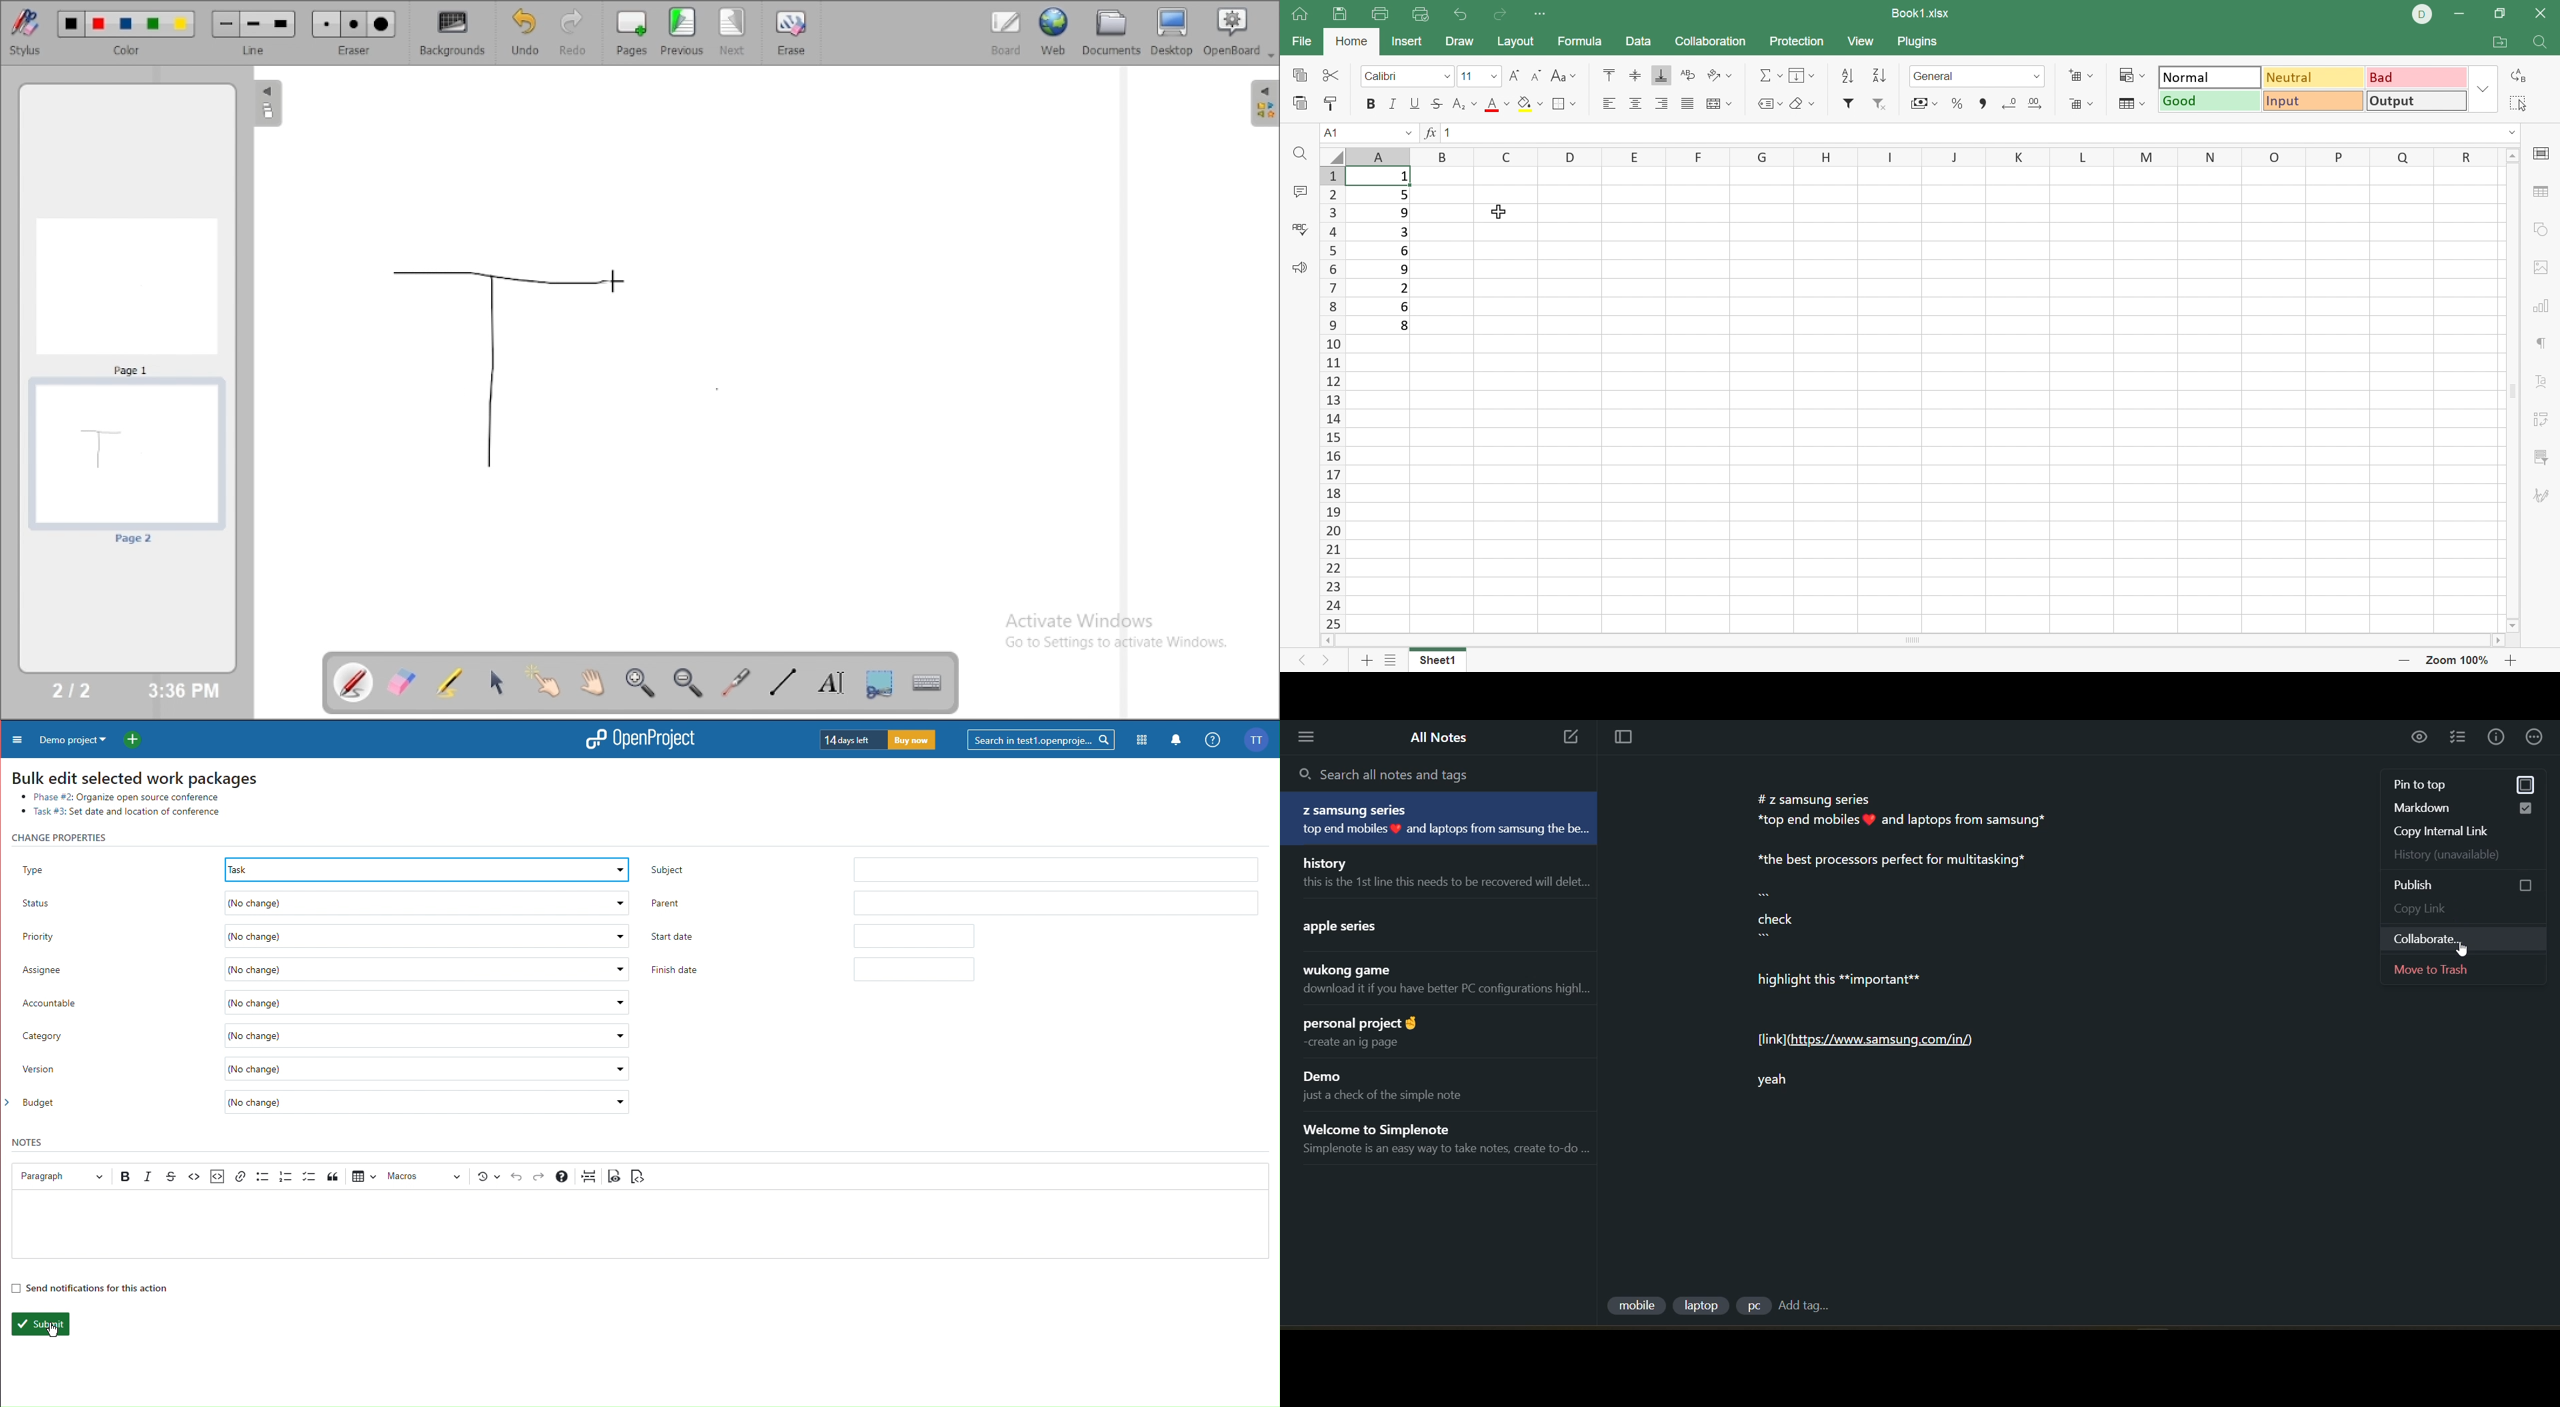 Image resolution: width=2576 pixels, height=1428 pixels. I want to click on Filter, so click(1847, 106).